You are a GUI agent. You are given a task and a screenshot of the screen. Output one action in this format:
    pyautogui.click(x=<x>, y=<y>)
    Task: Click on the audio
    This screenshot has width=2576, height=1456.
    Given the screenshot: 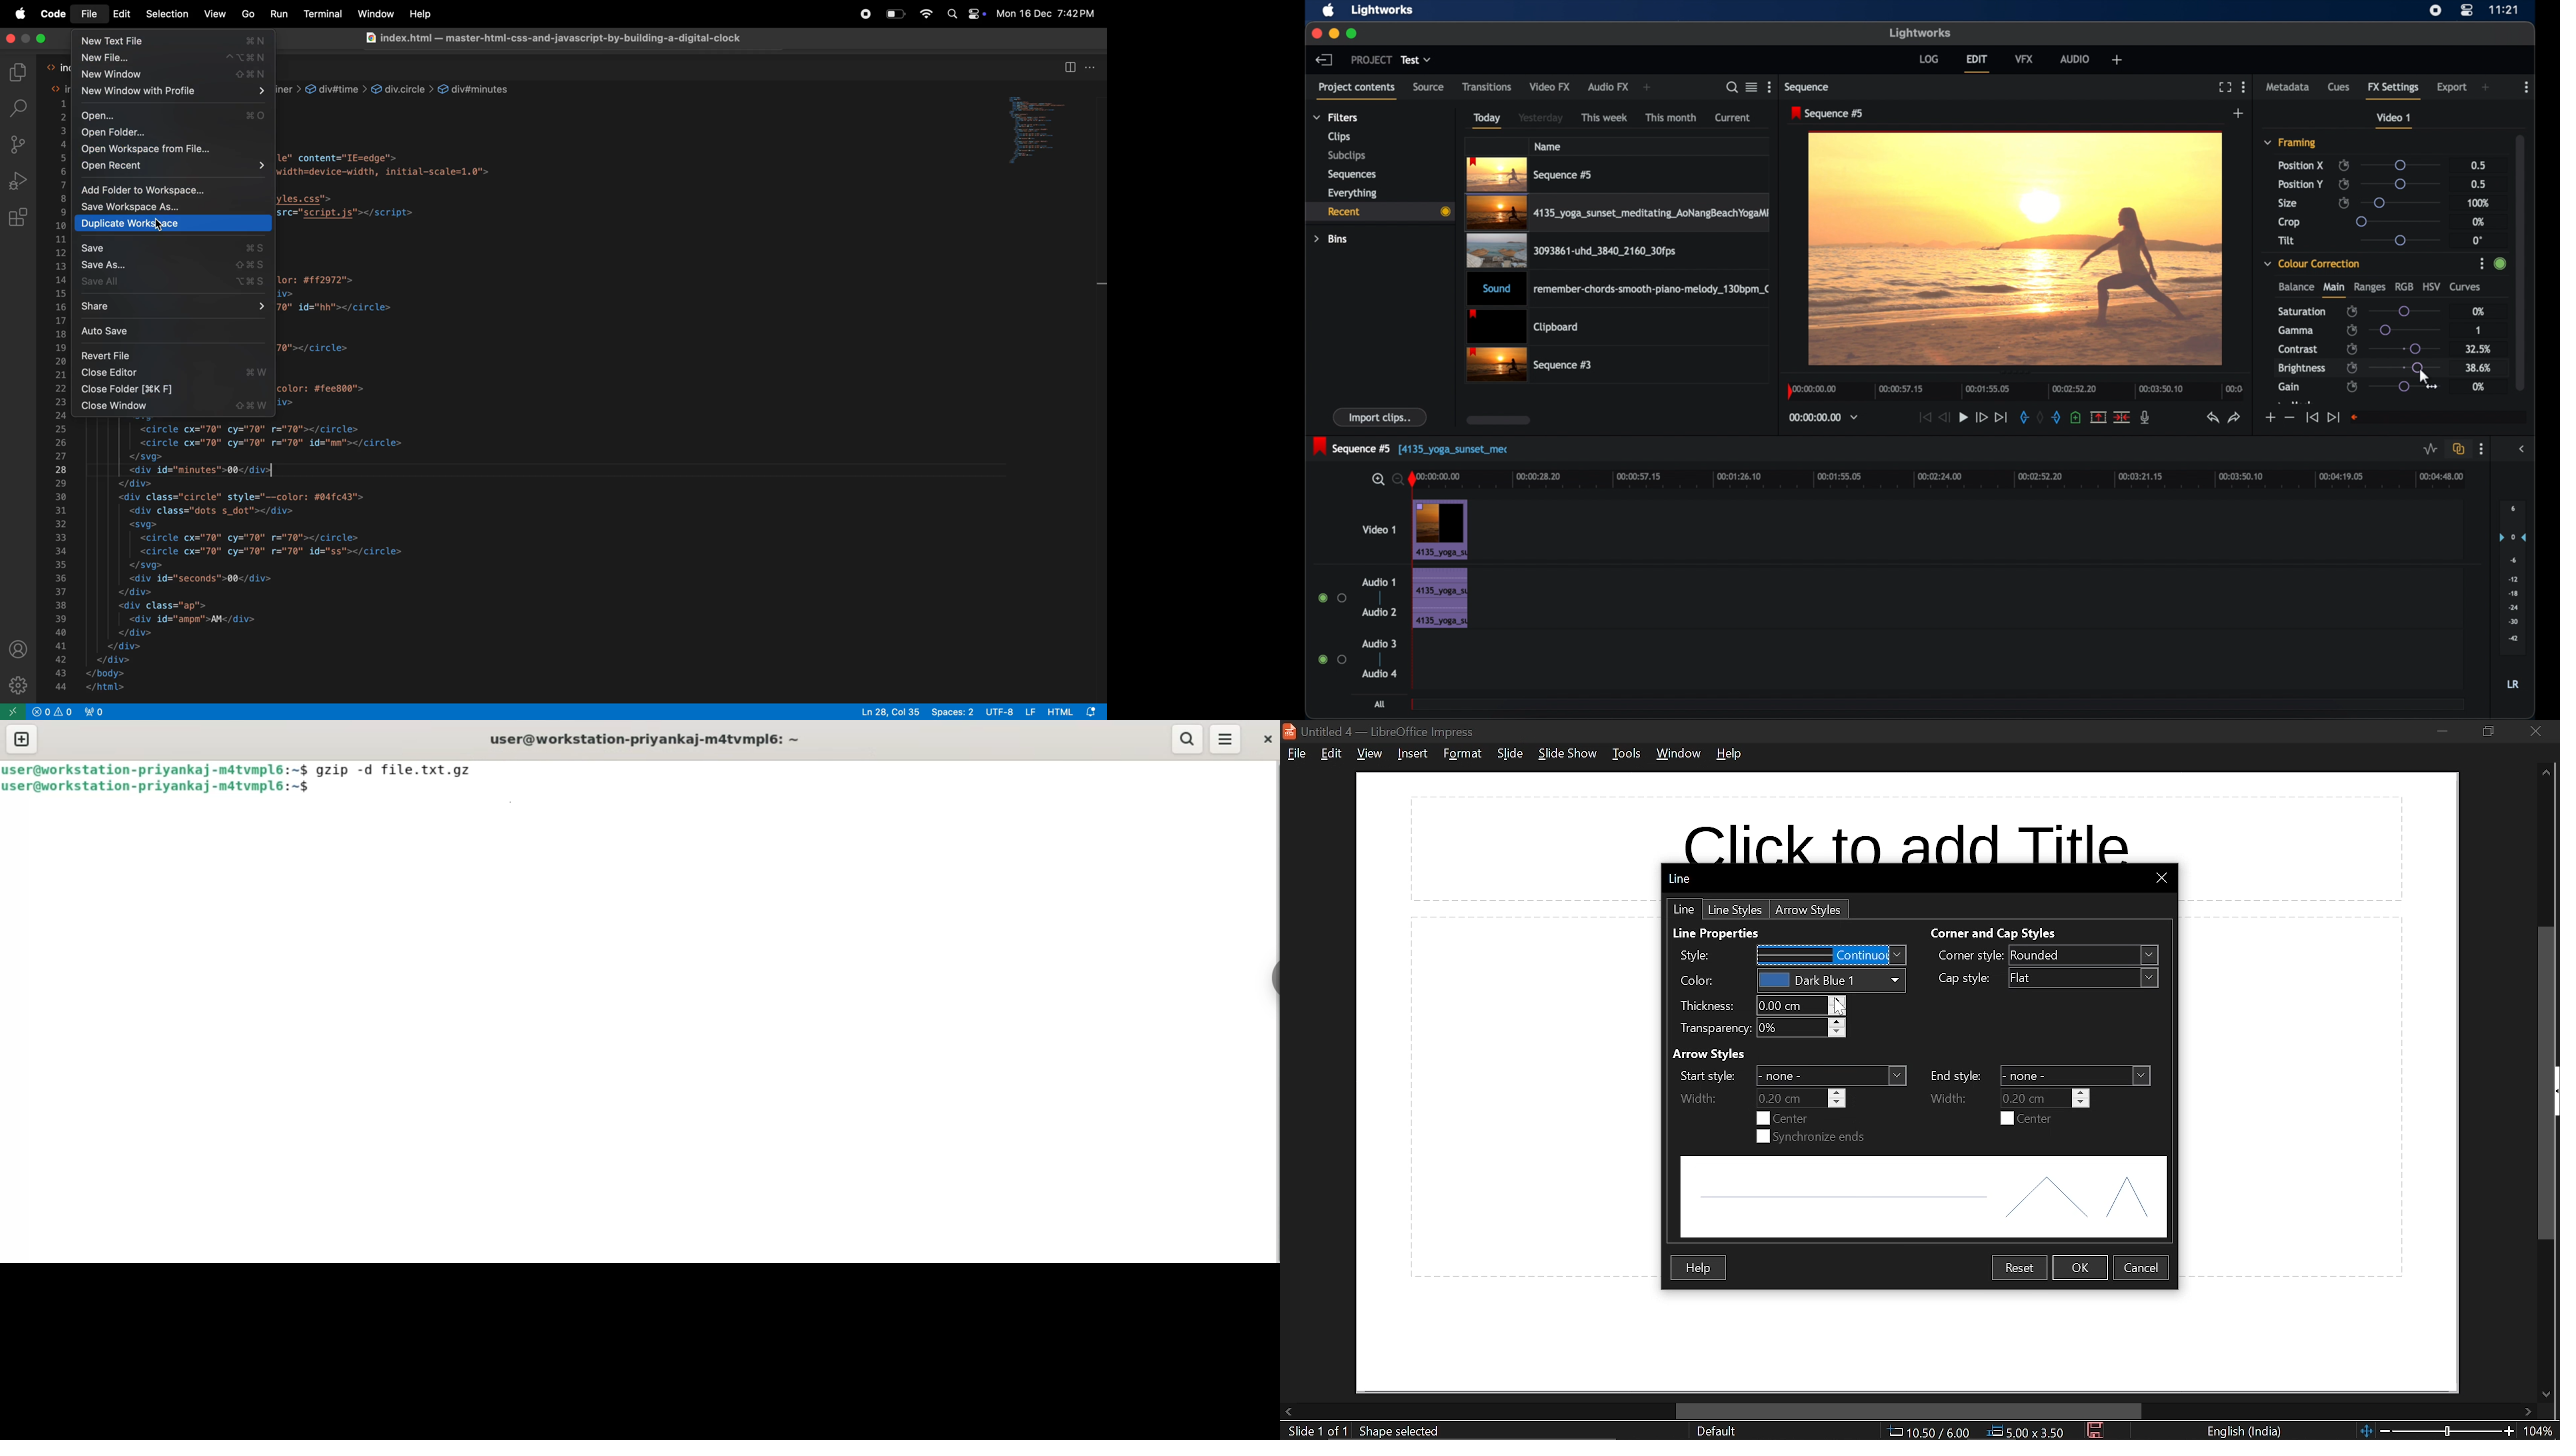 What is the action you would take?
    pyautogui.click(x=2075, y=59)
    